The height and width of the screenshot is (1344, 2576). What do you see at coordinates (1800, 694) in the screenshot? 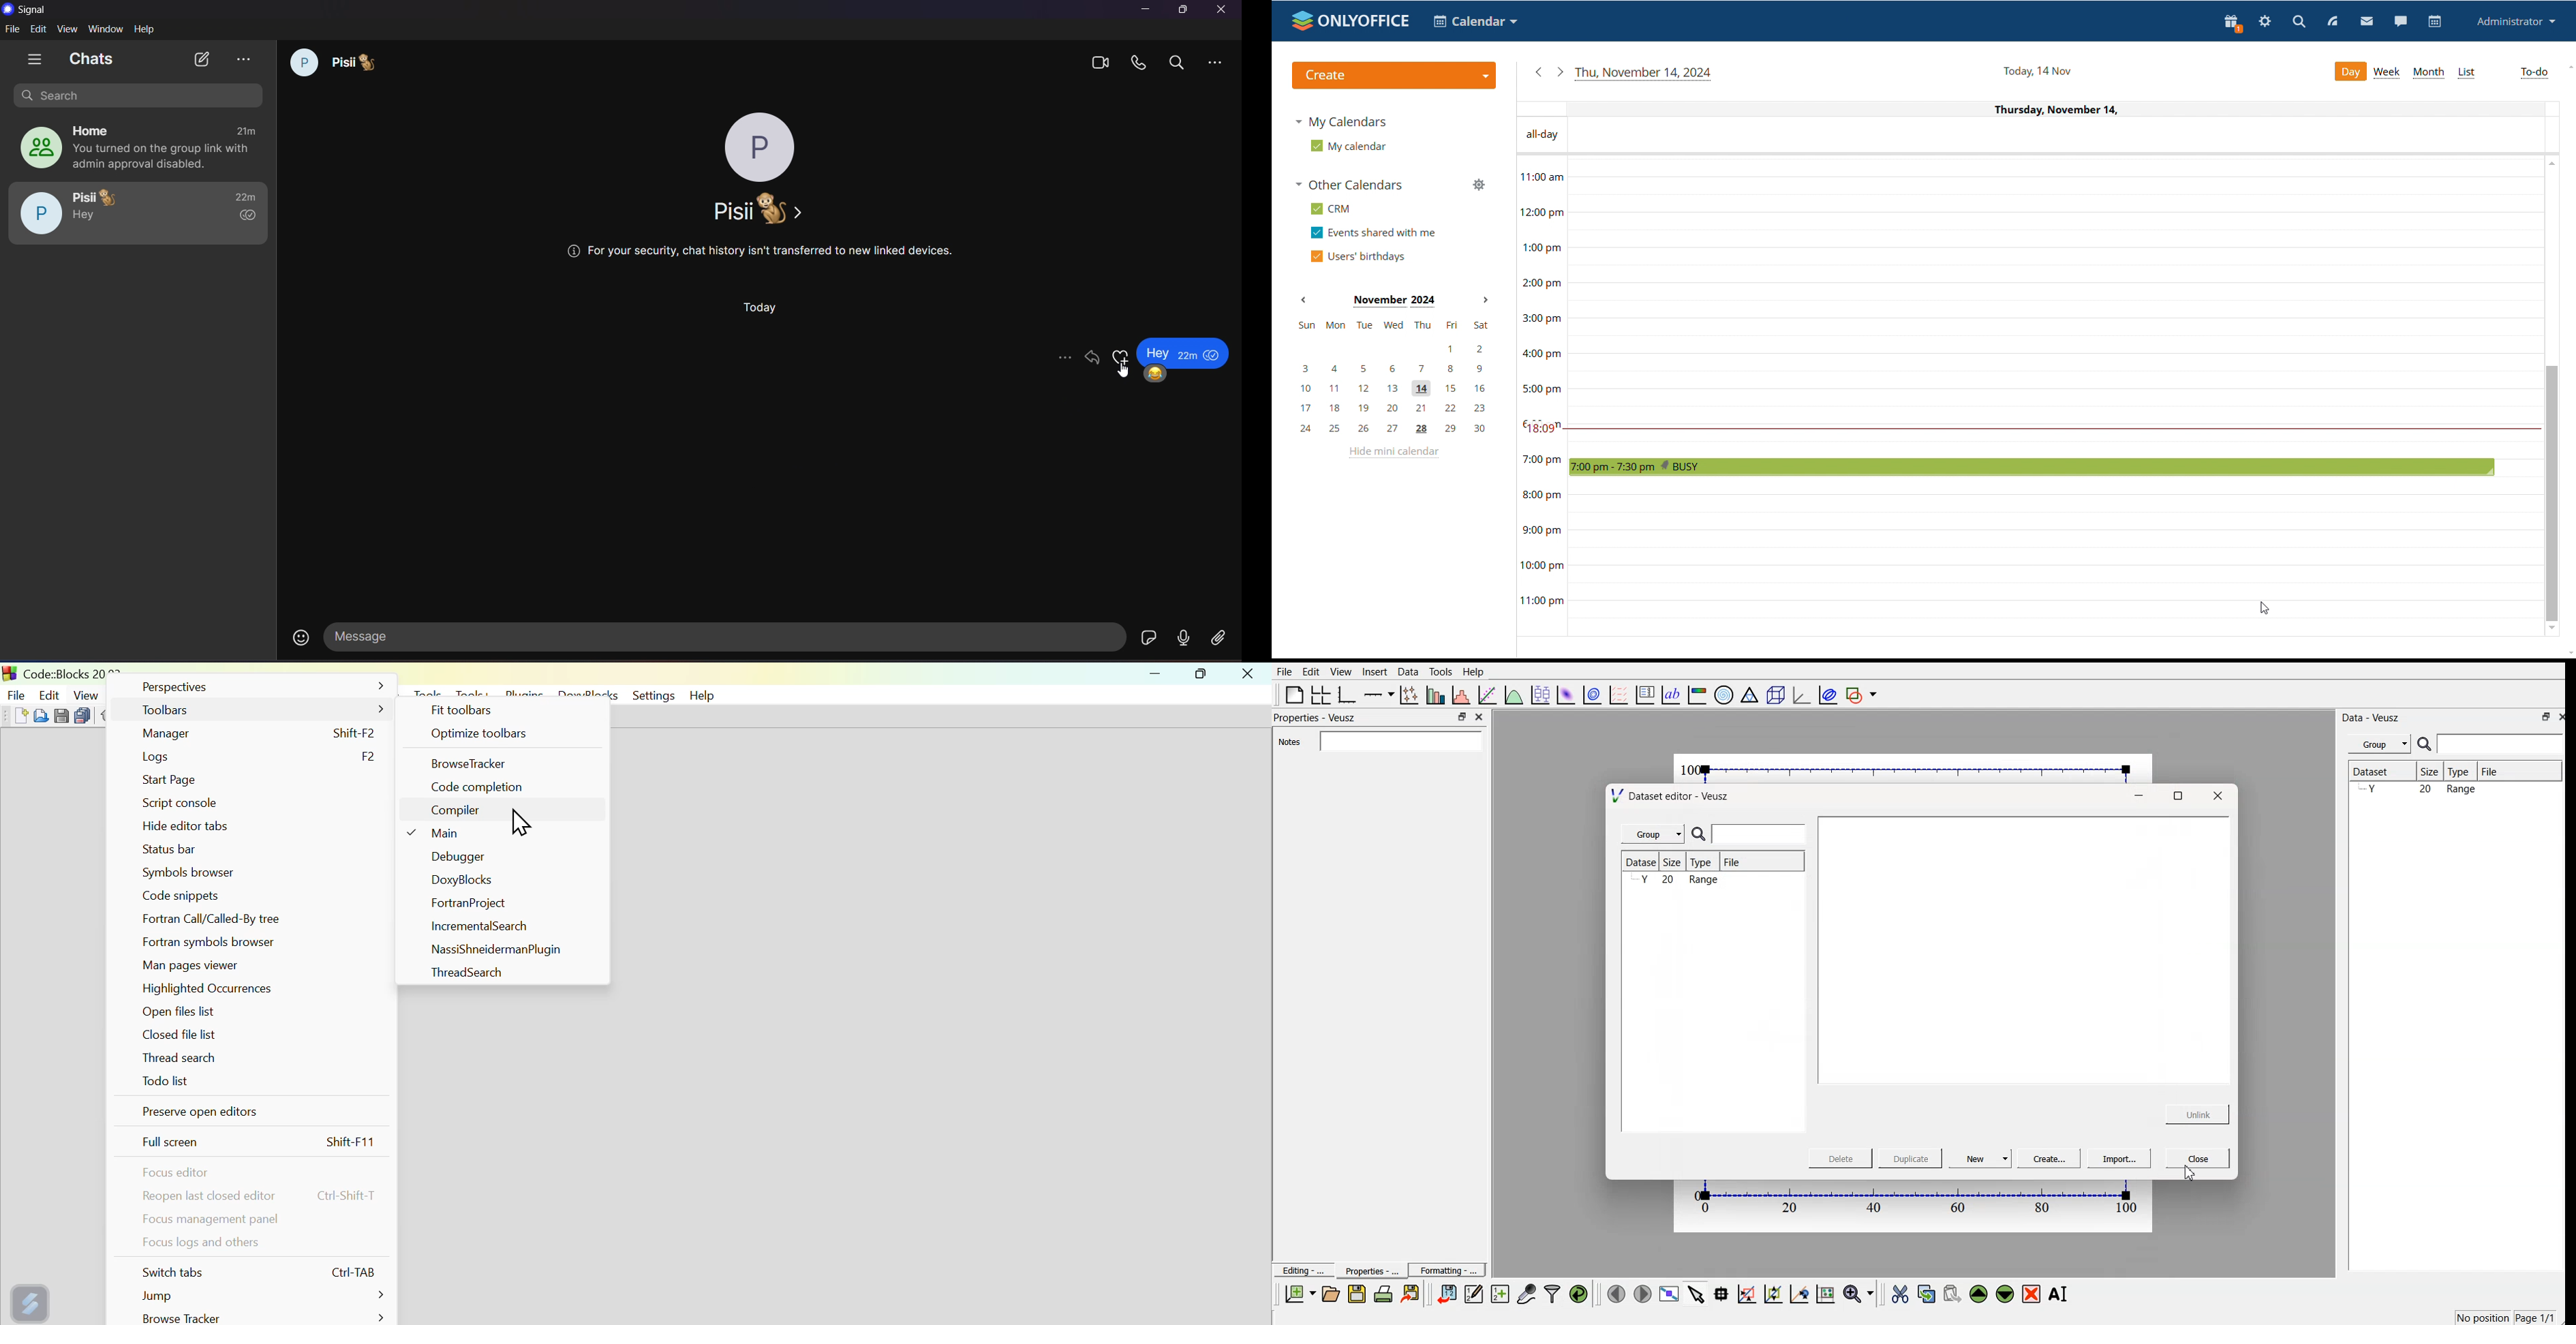
I see `3D graph` at bounding box center [1800, 694].